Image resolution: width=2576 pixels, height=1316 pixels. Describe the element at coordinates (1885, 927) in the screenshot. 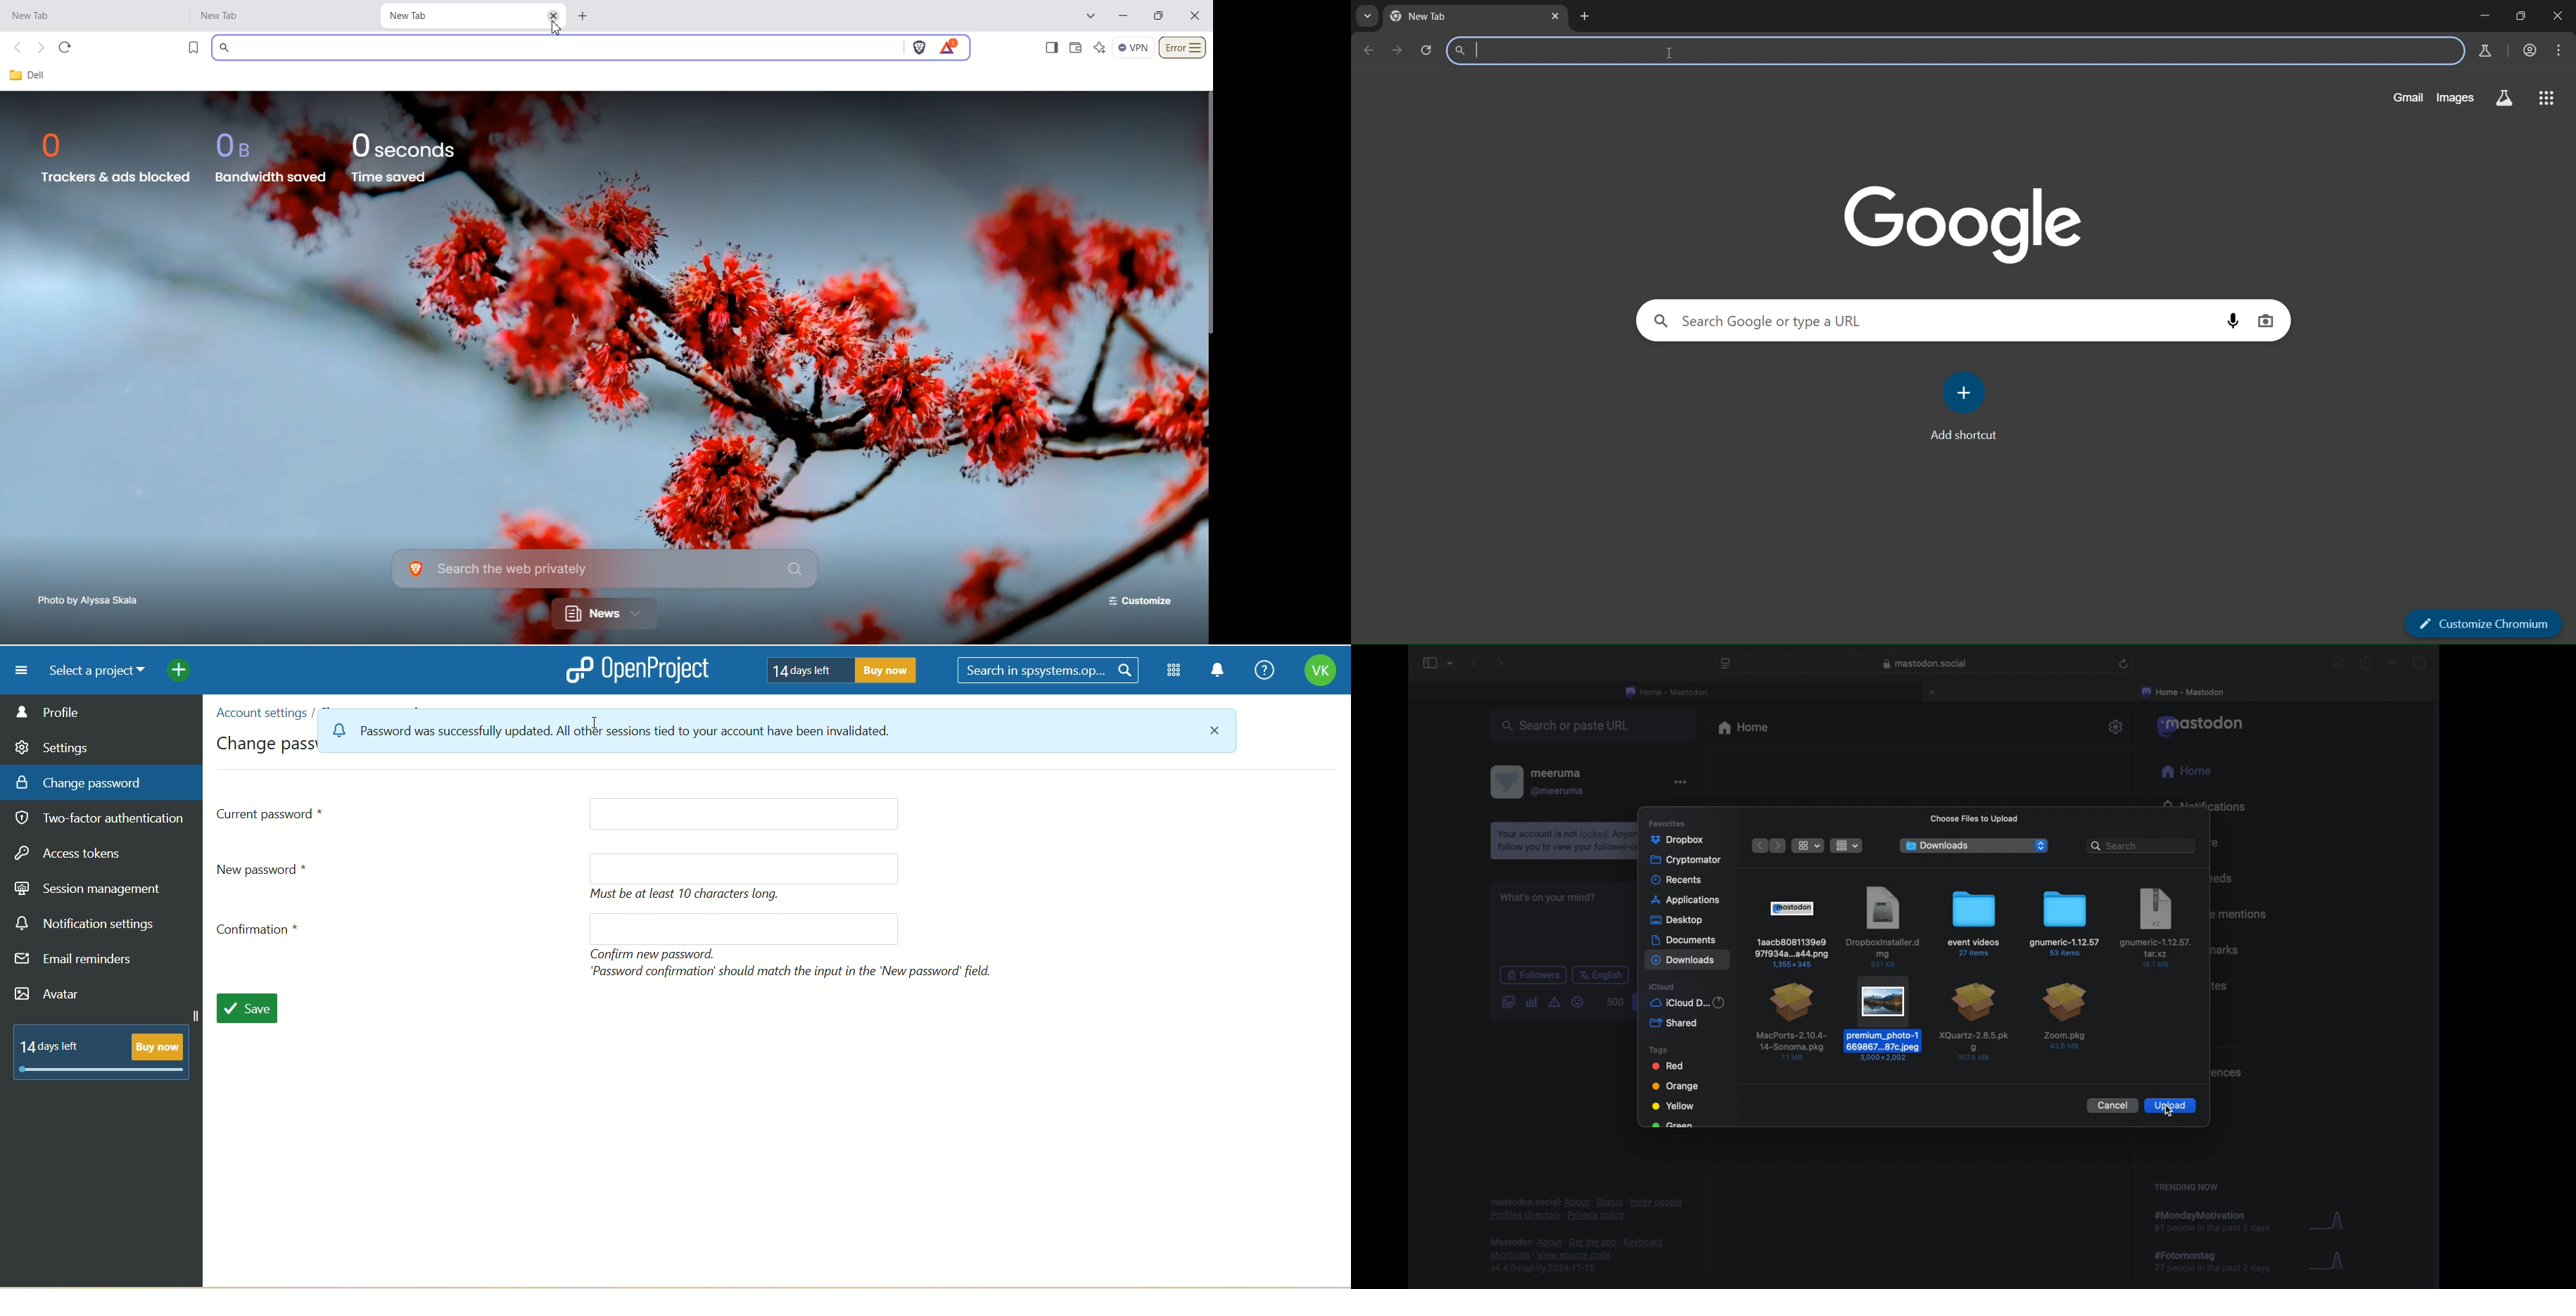

I see `file` at that location.